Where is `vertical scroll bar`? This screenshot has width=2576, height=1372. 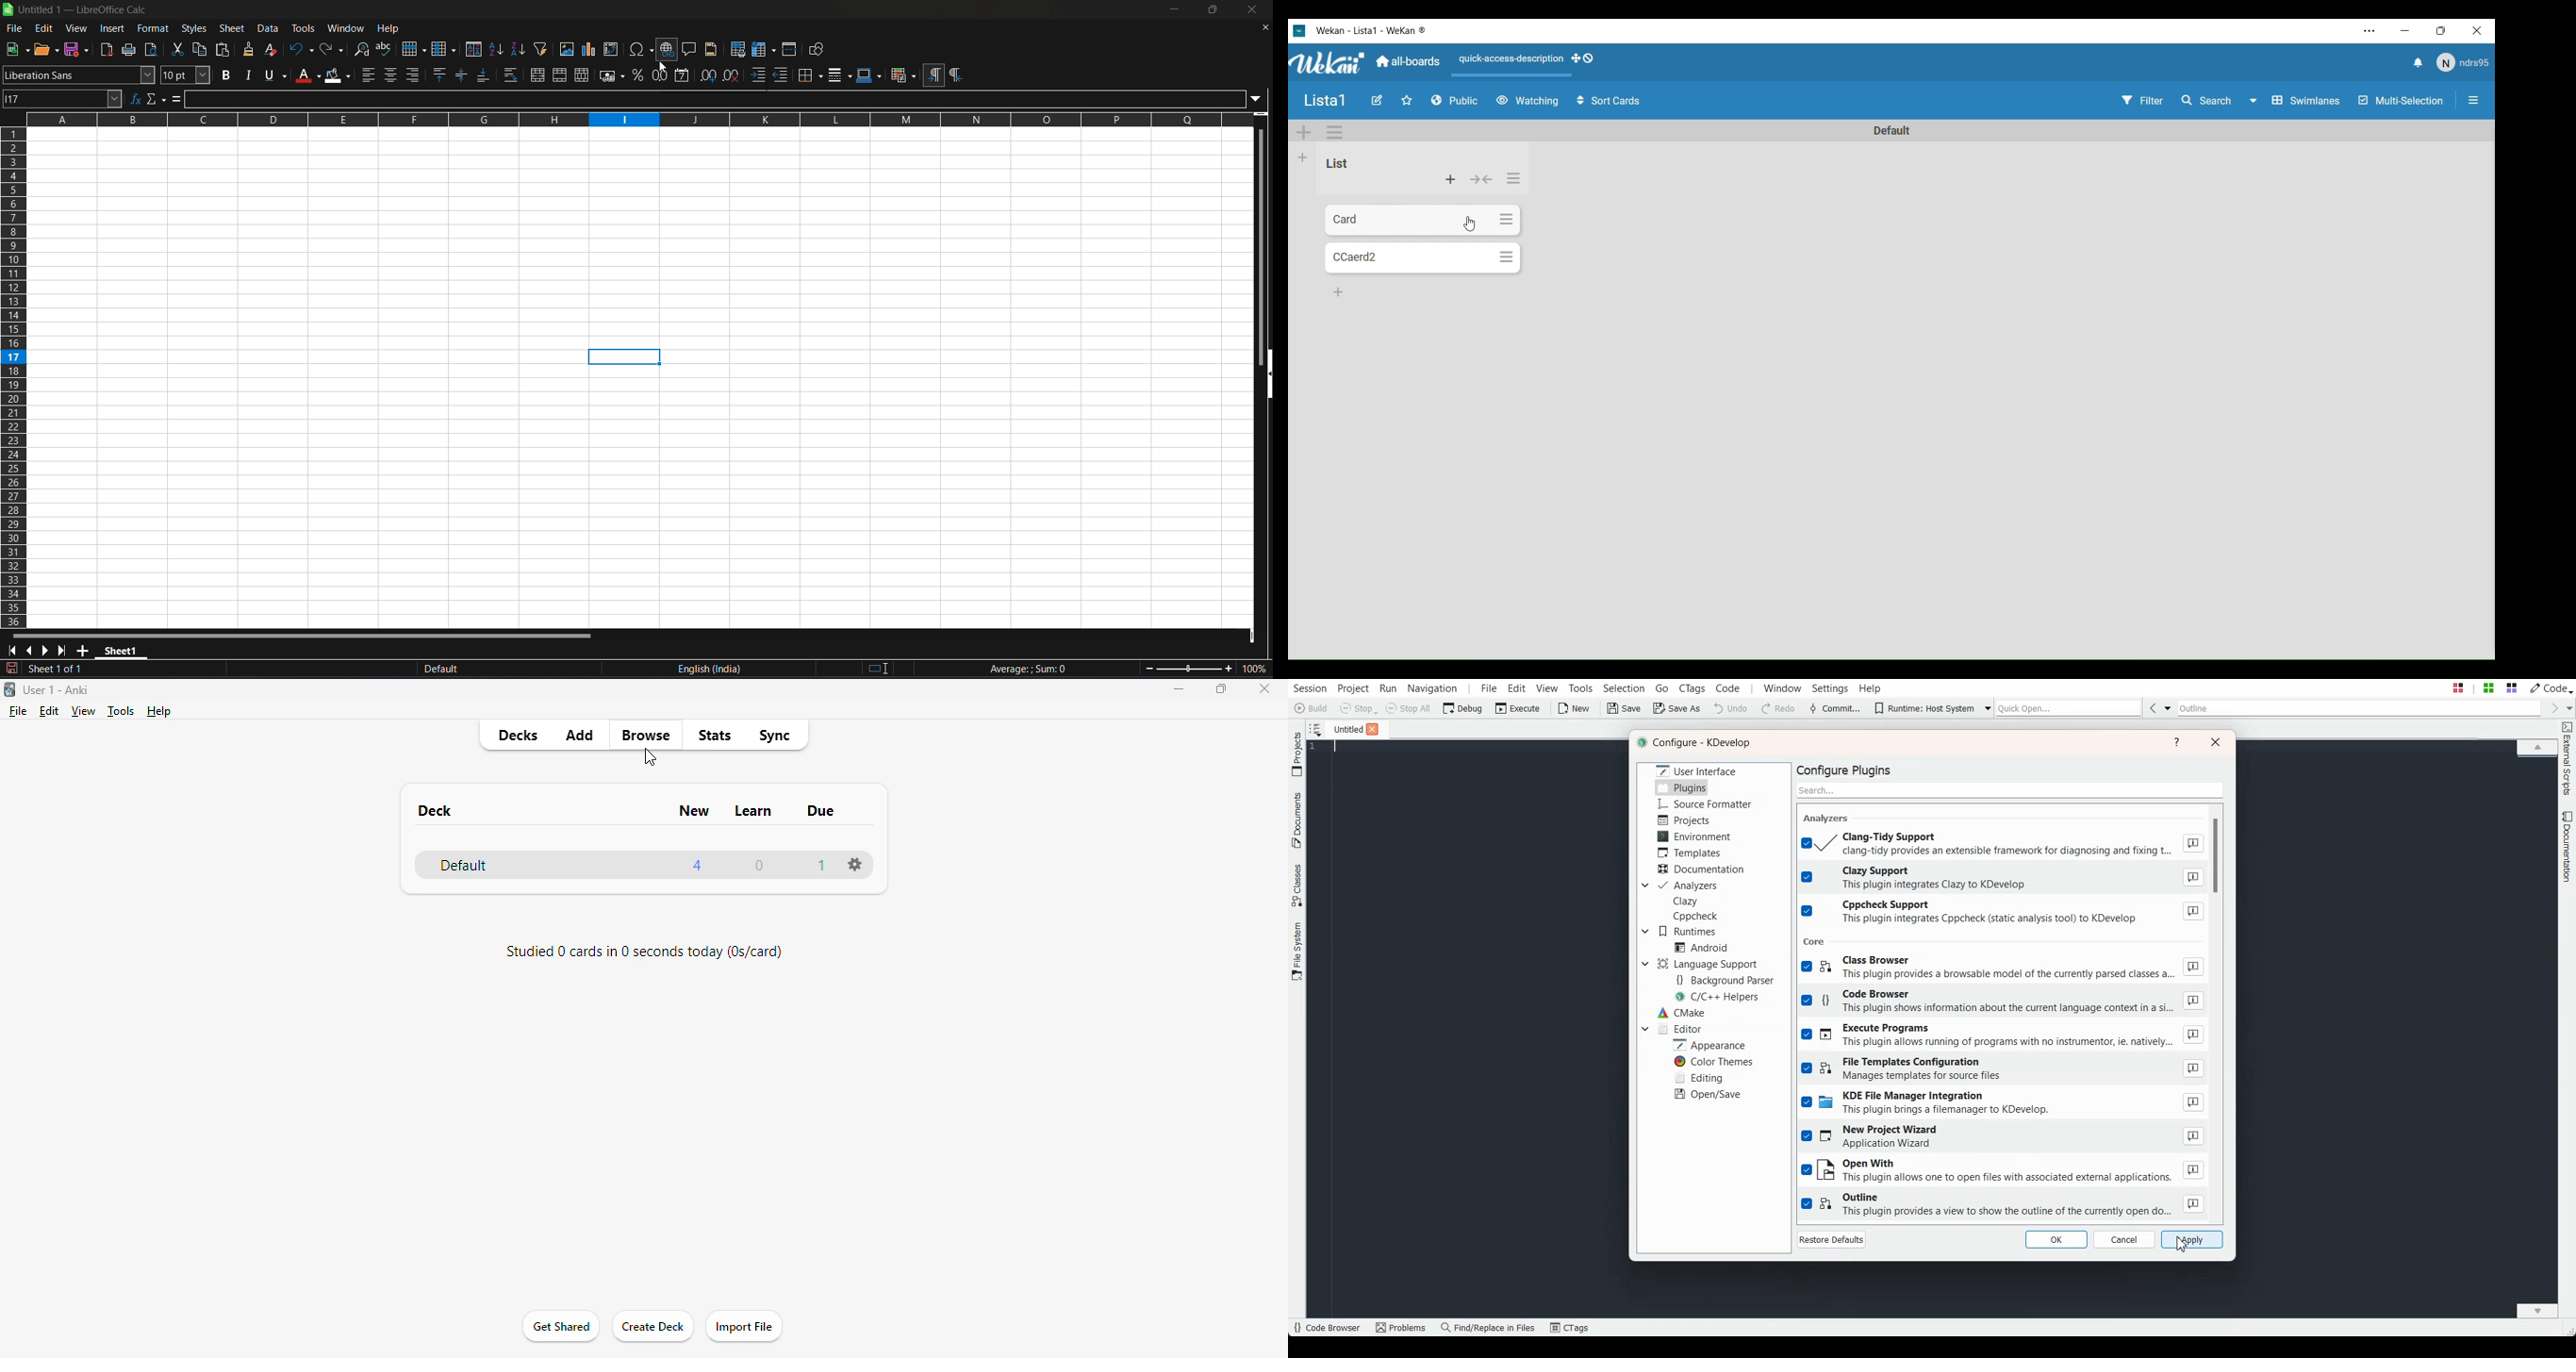 vertical scroll bar is located at coordinates (1265, 234).